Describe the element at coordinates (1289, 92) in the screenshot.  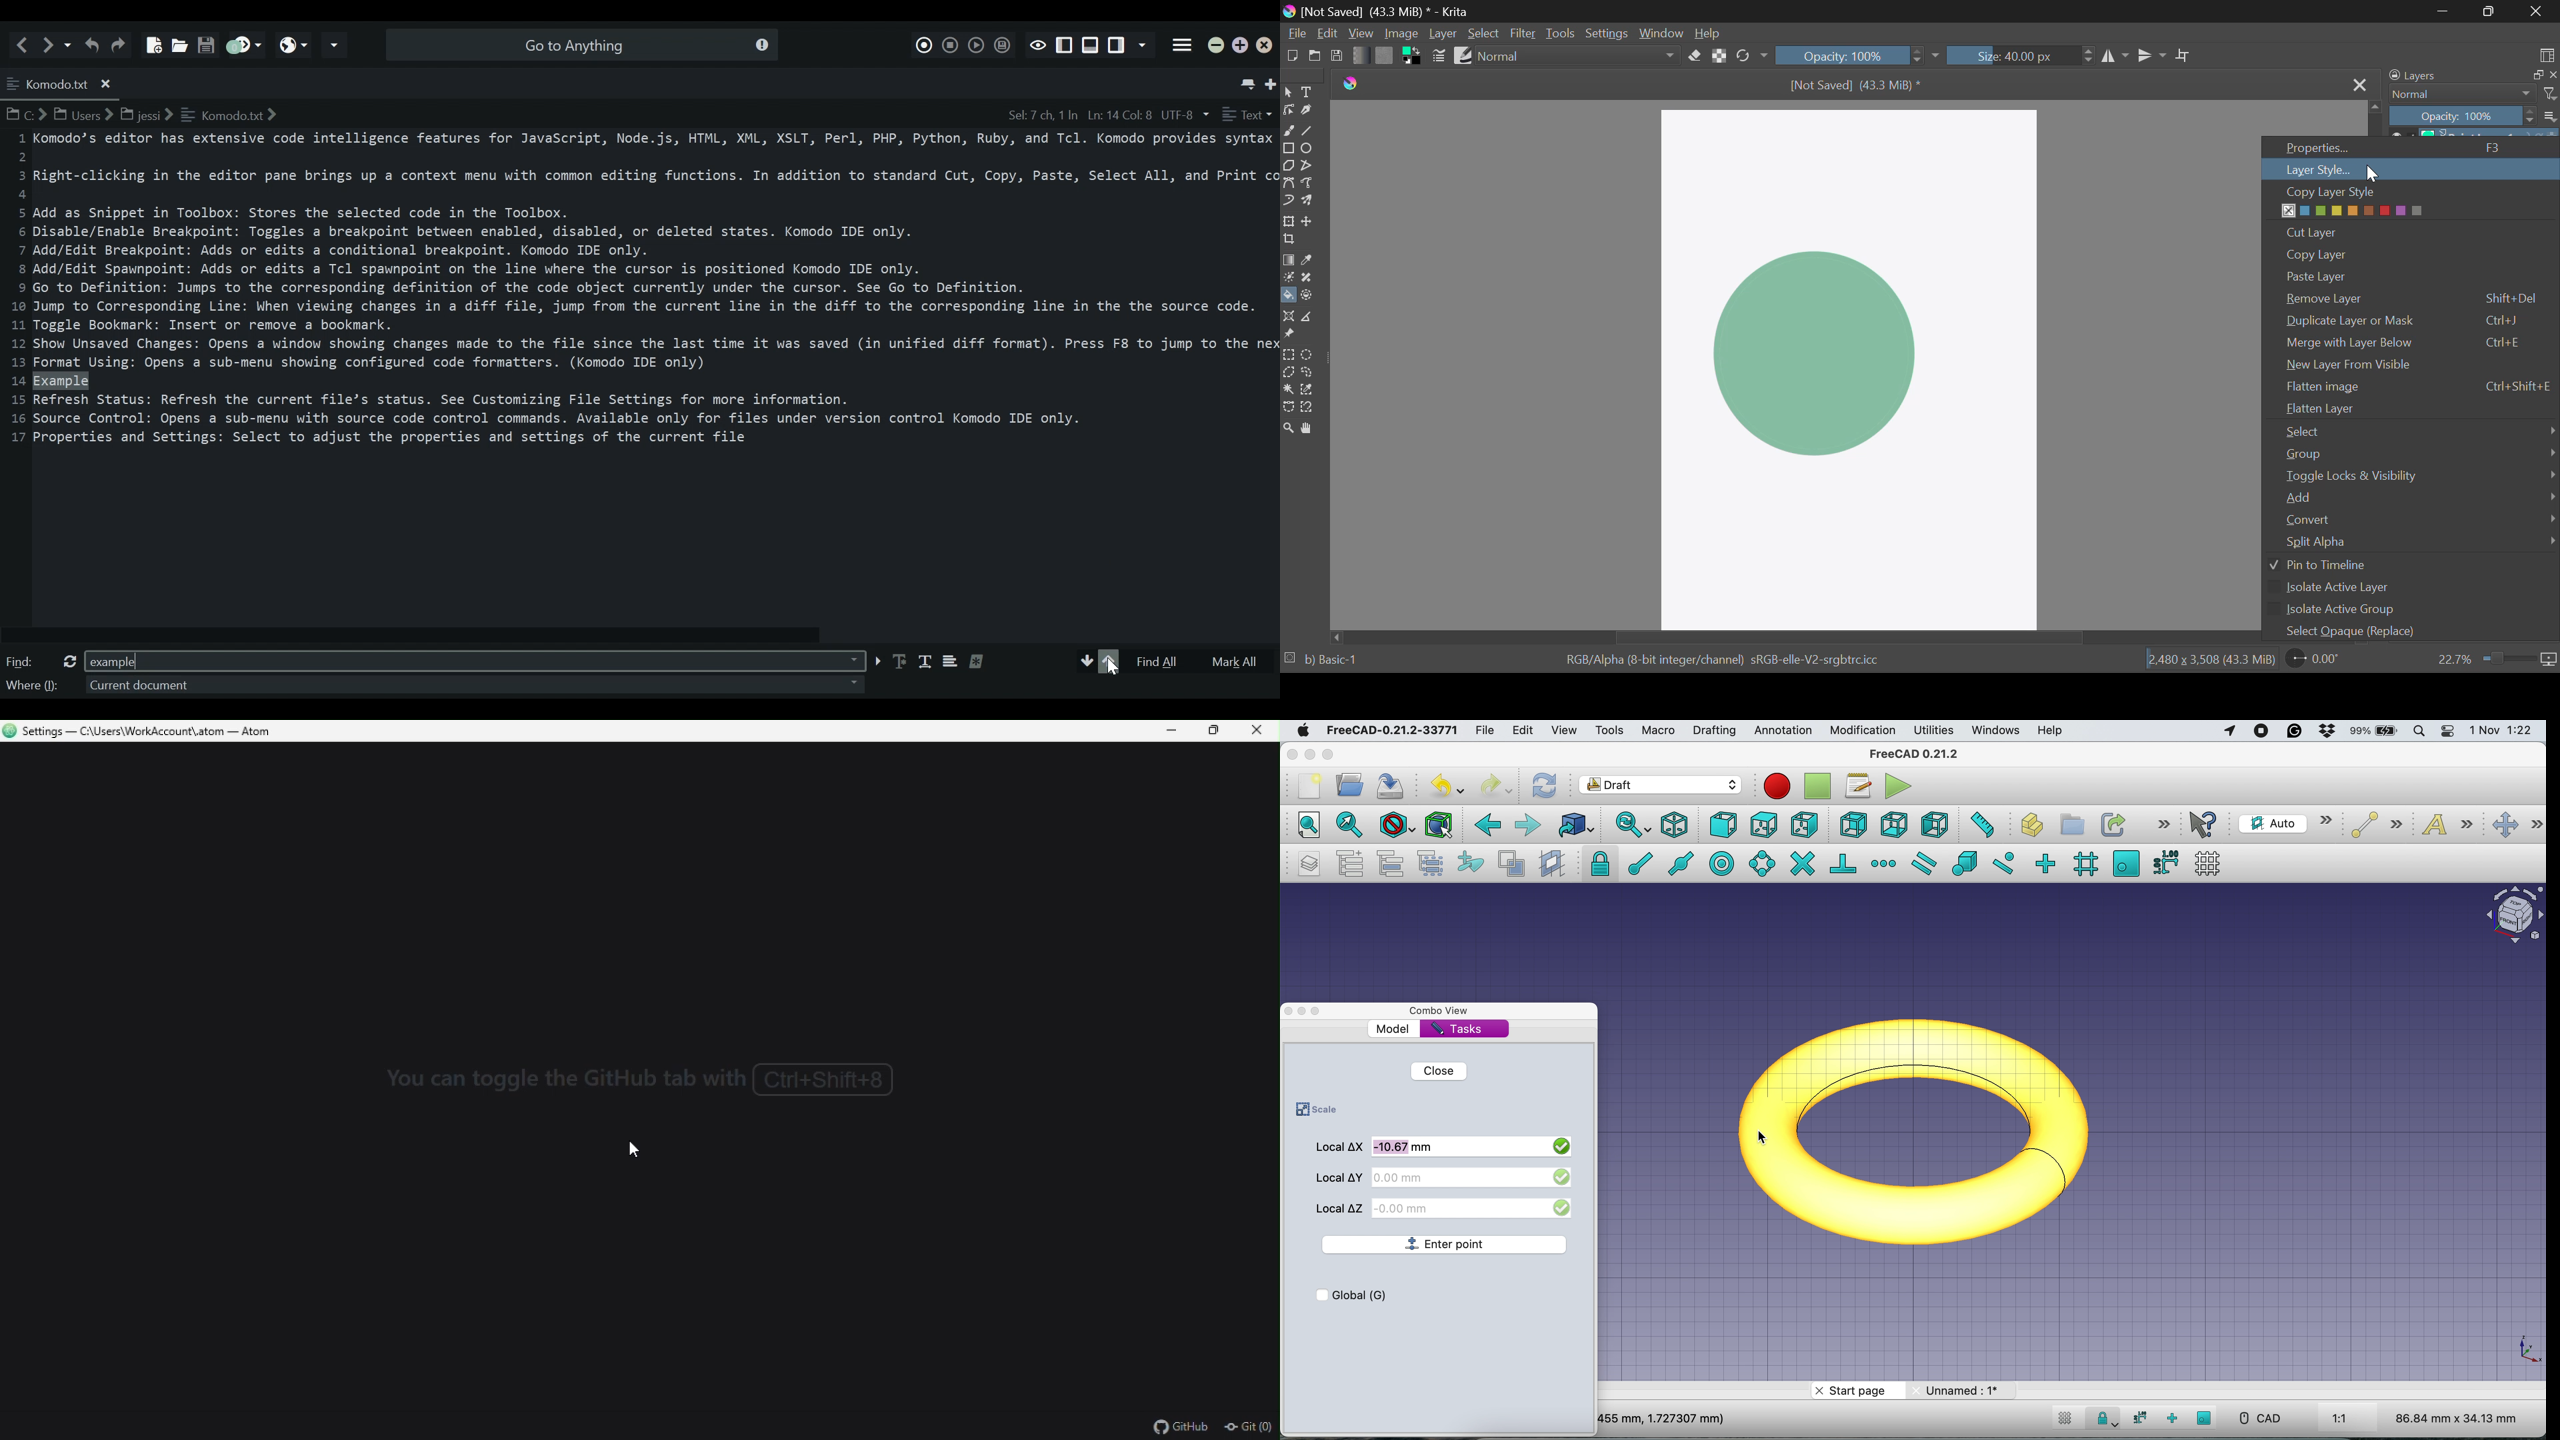
I see `Select` at that location.